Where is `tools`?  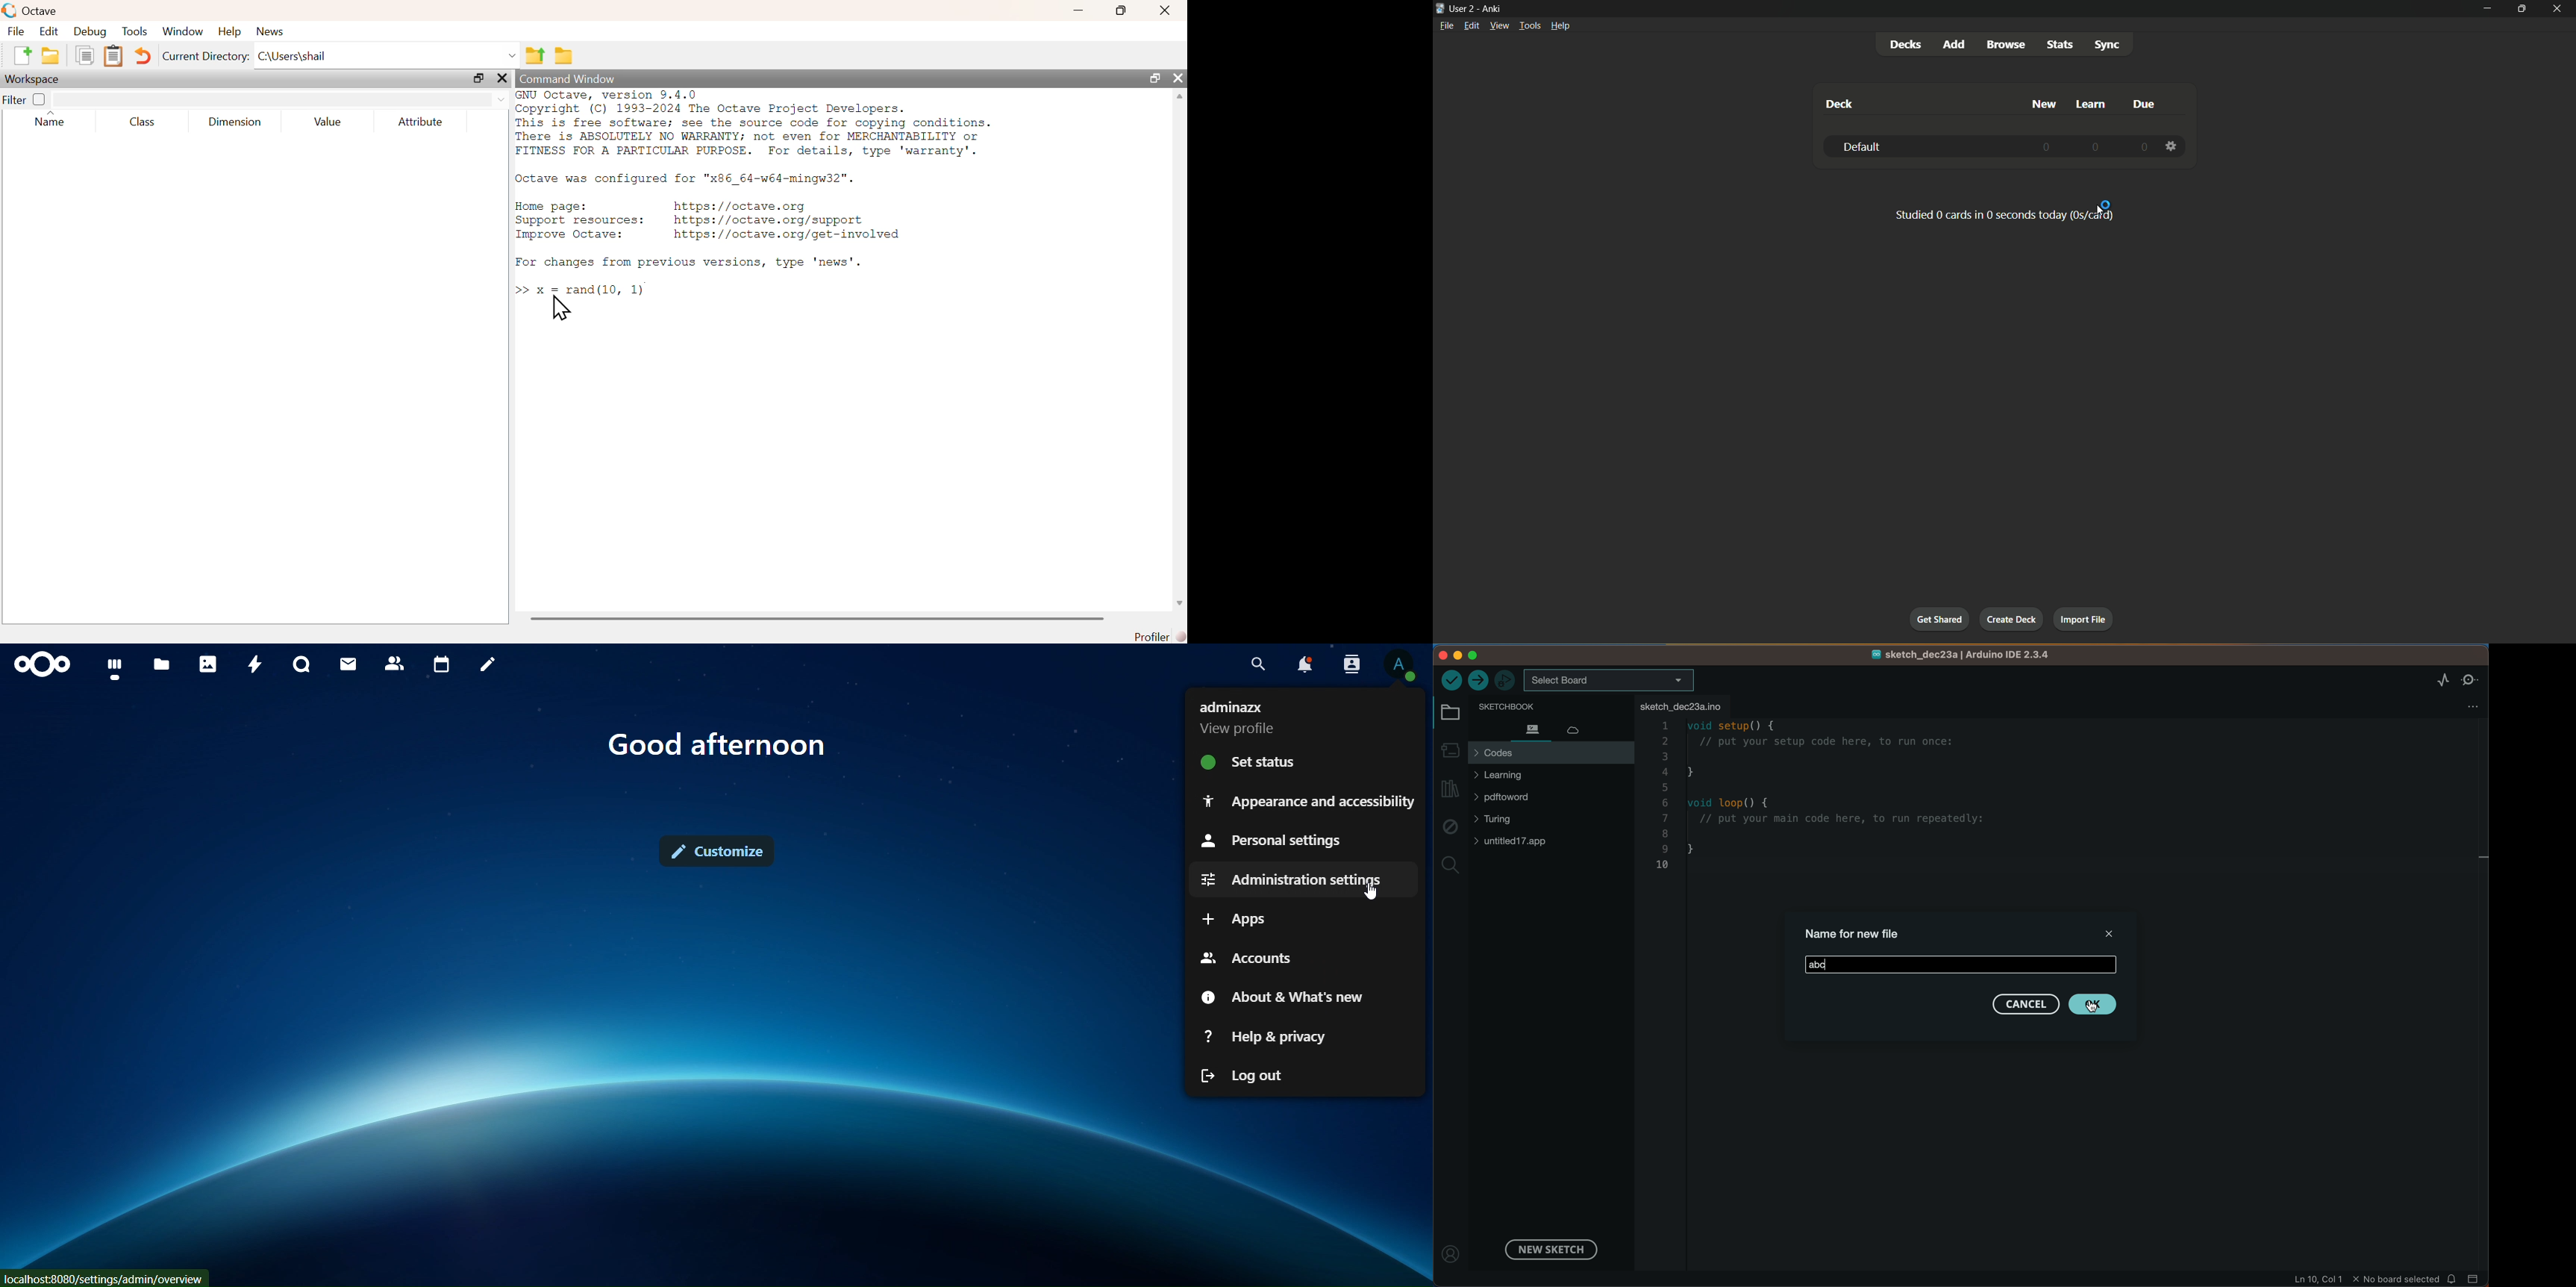 tools is located at coordinates (135, 32).